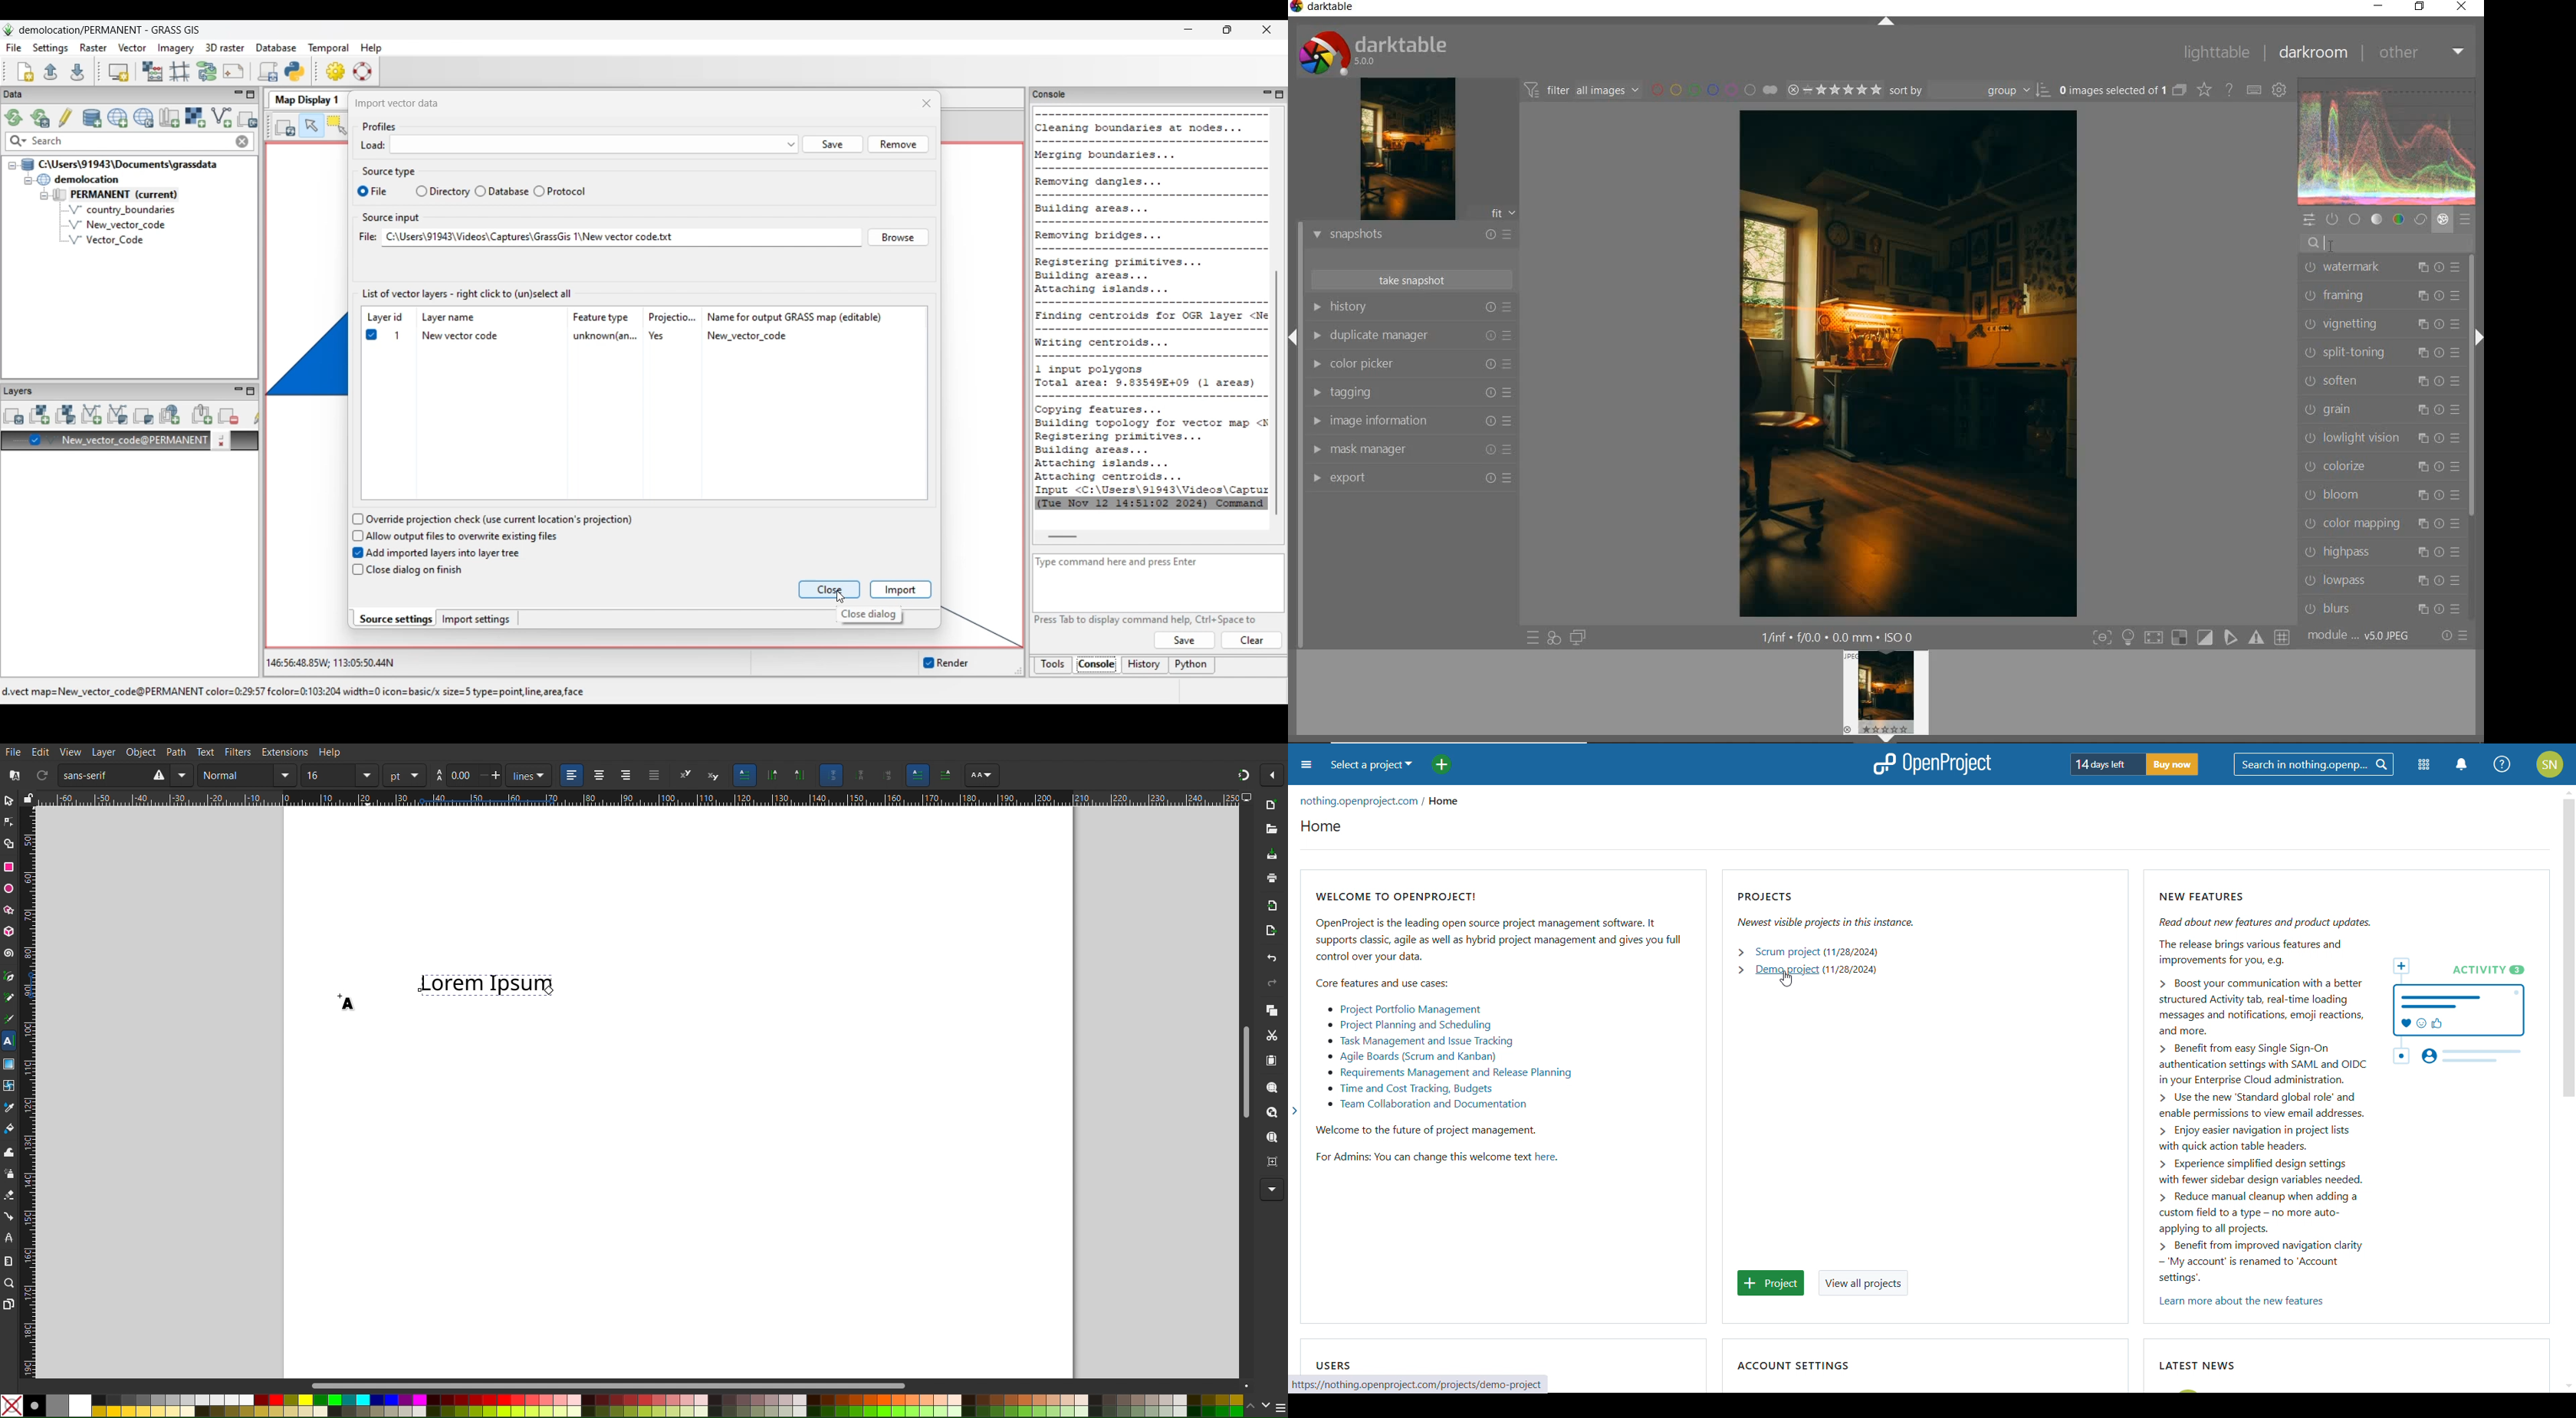 The image size is (2576, 1428). Describe the element at coordinates (2238, 1301) in the screenshot. I see `learn more about the new features` at that location.